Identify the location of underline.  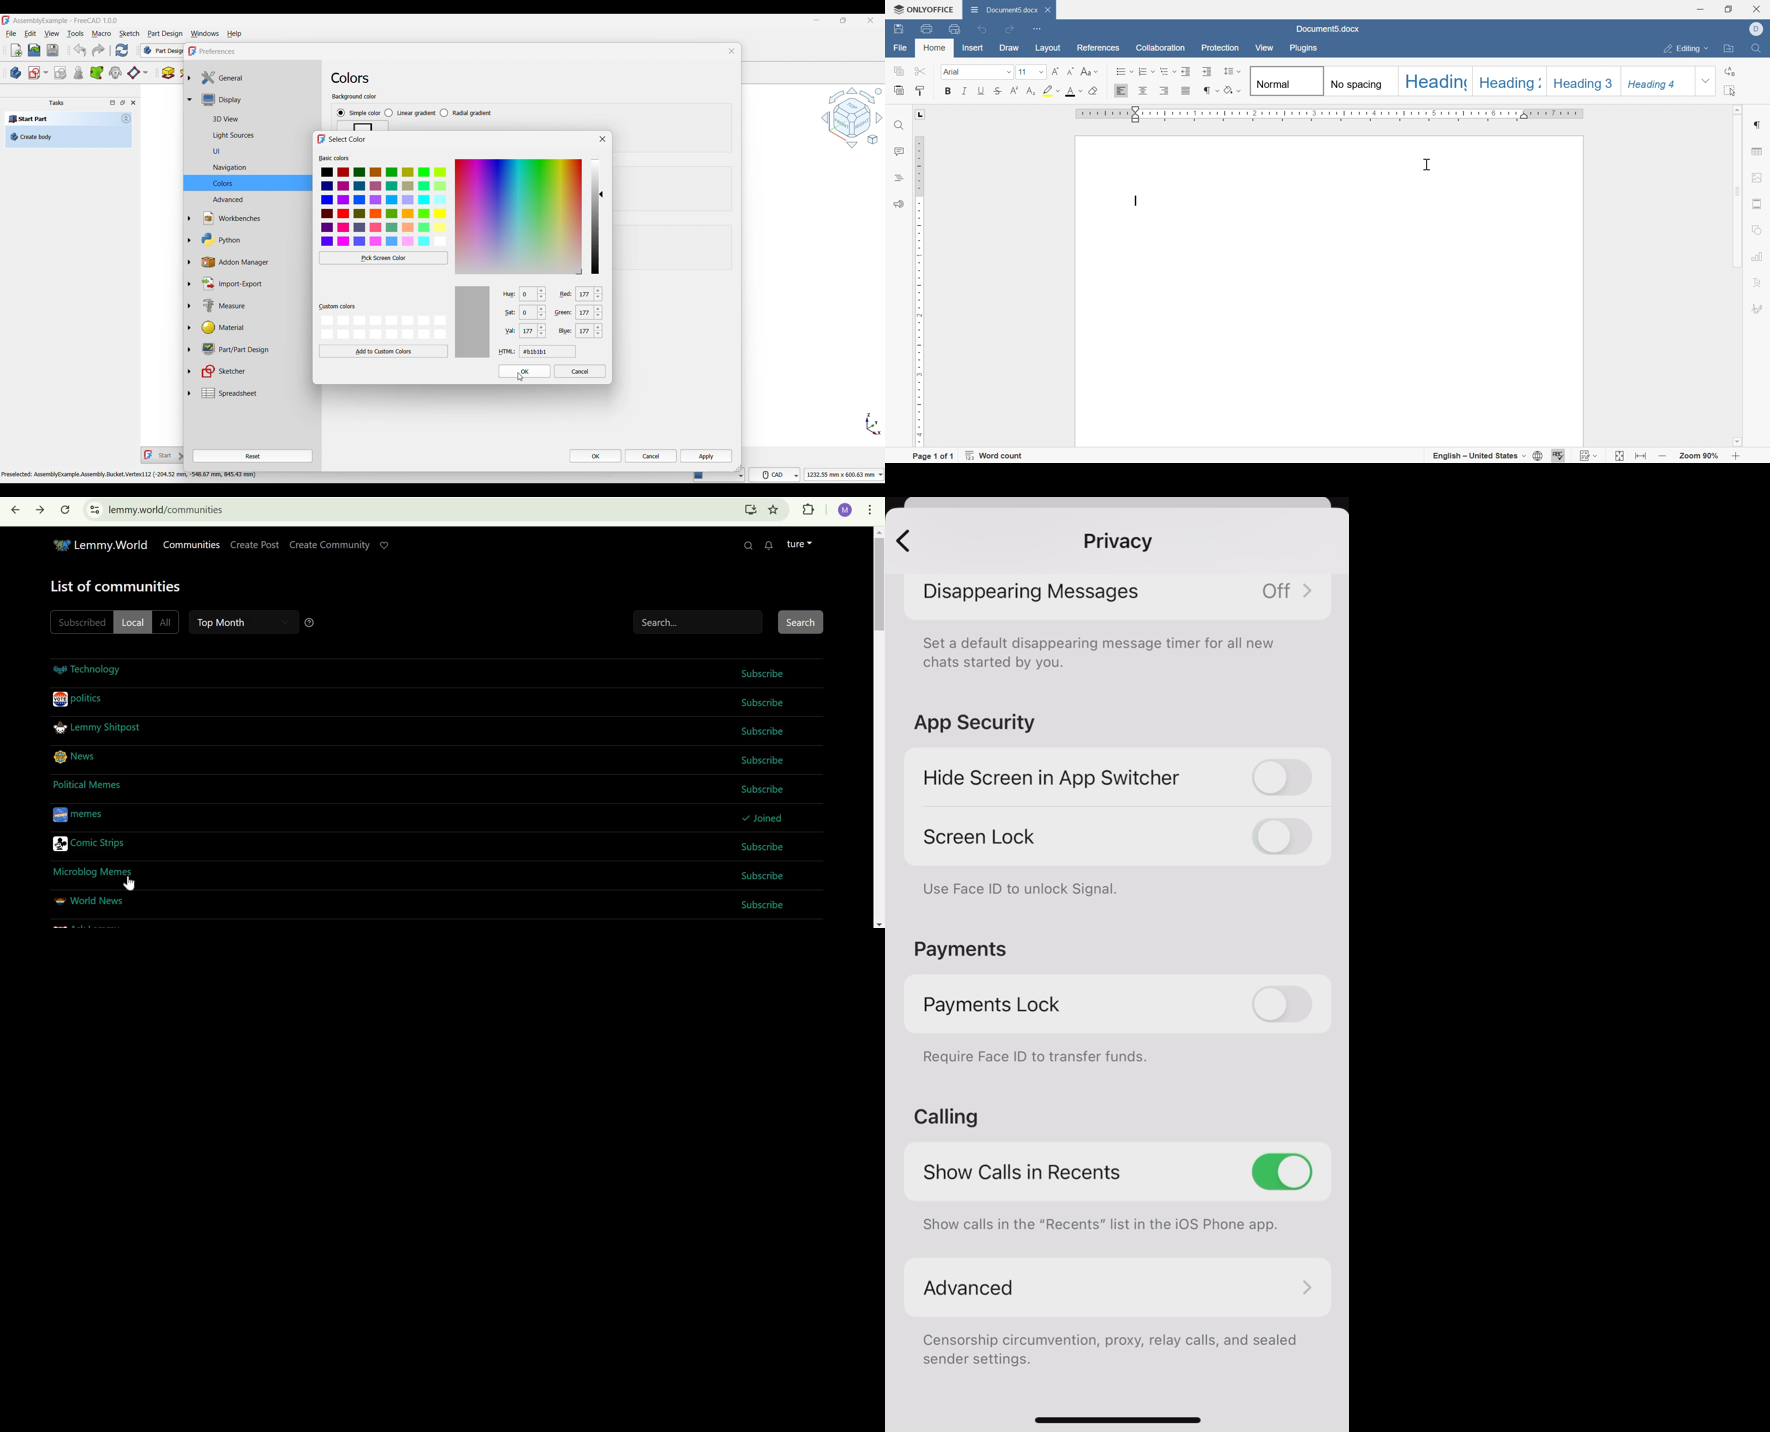
(979, 92).